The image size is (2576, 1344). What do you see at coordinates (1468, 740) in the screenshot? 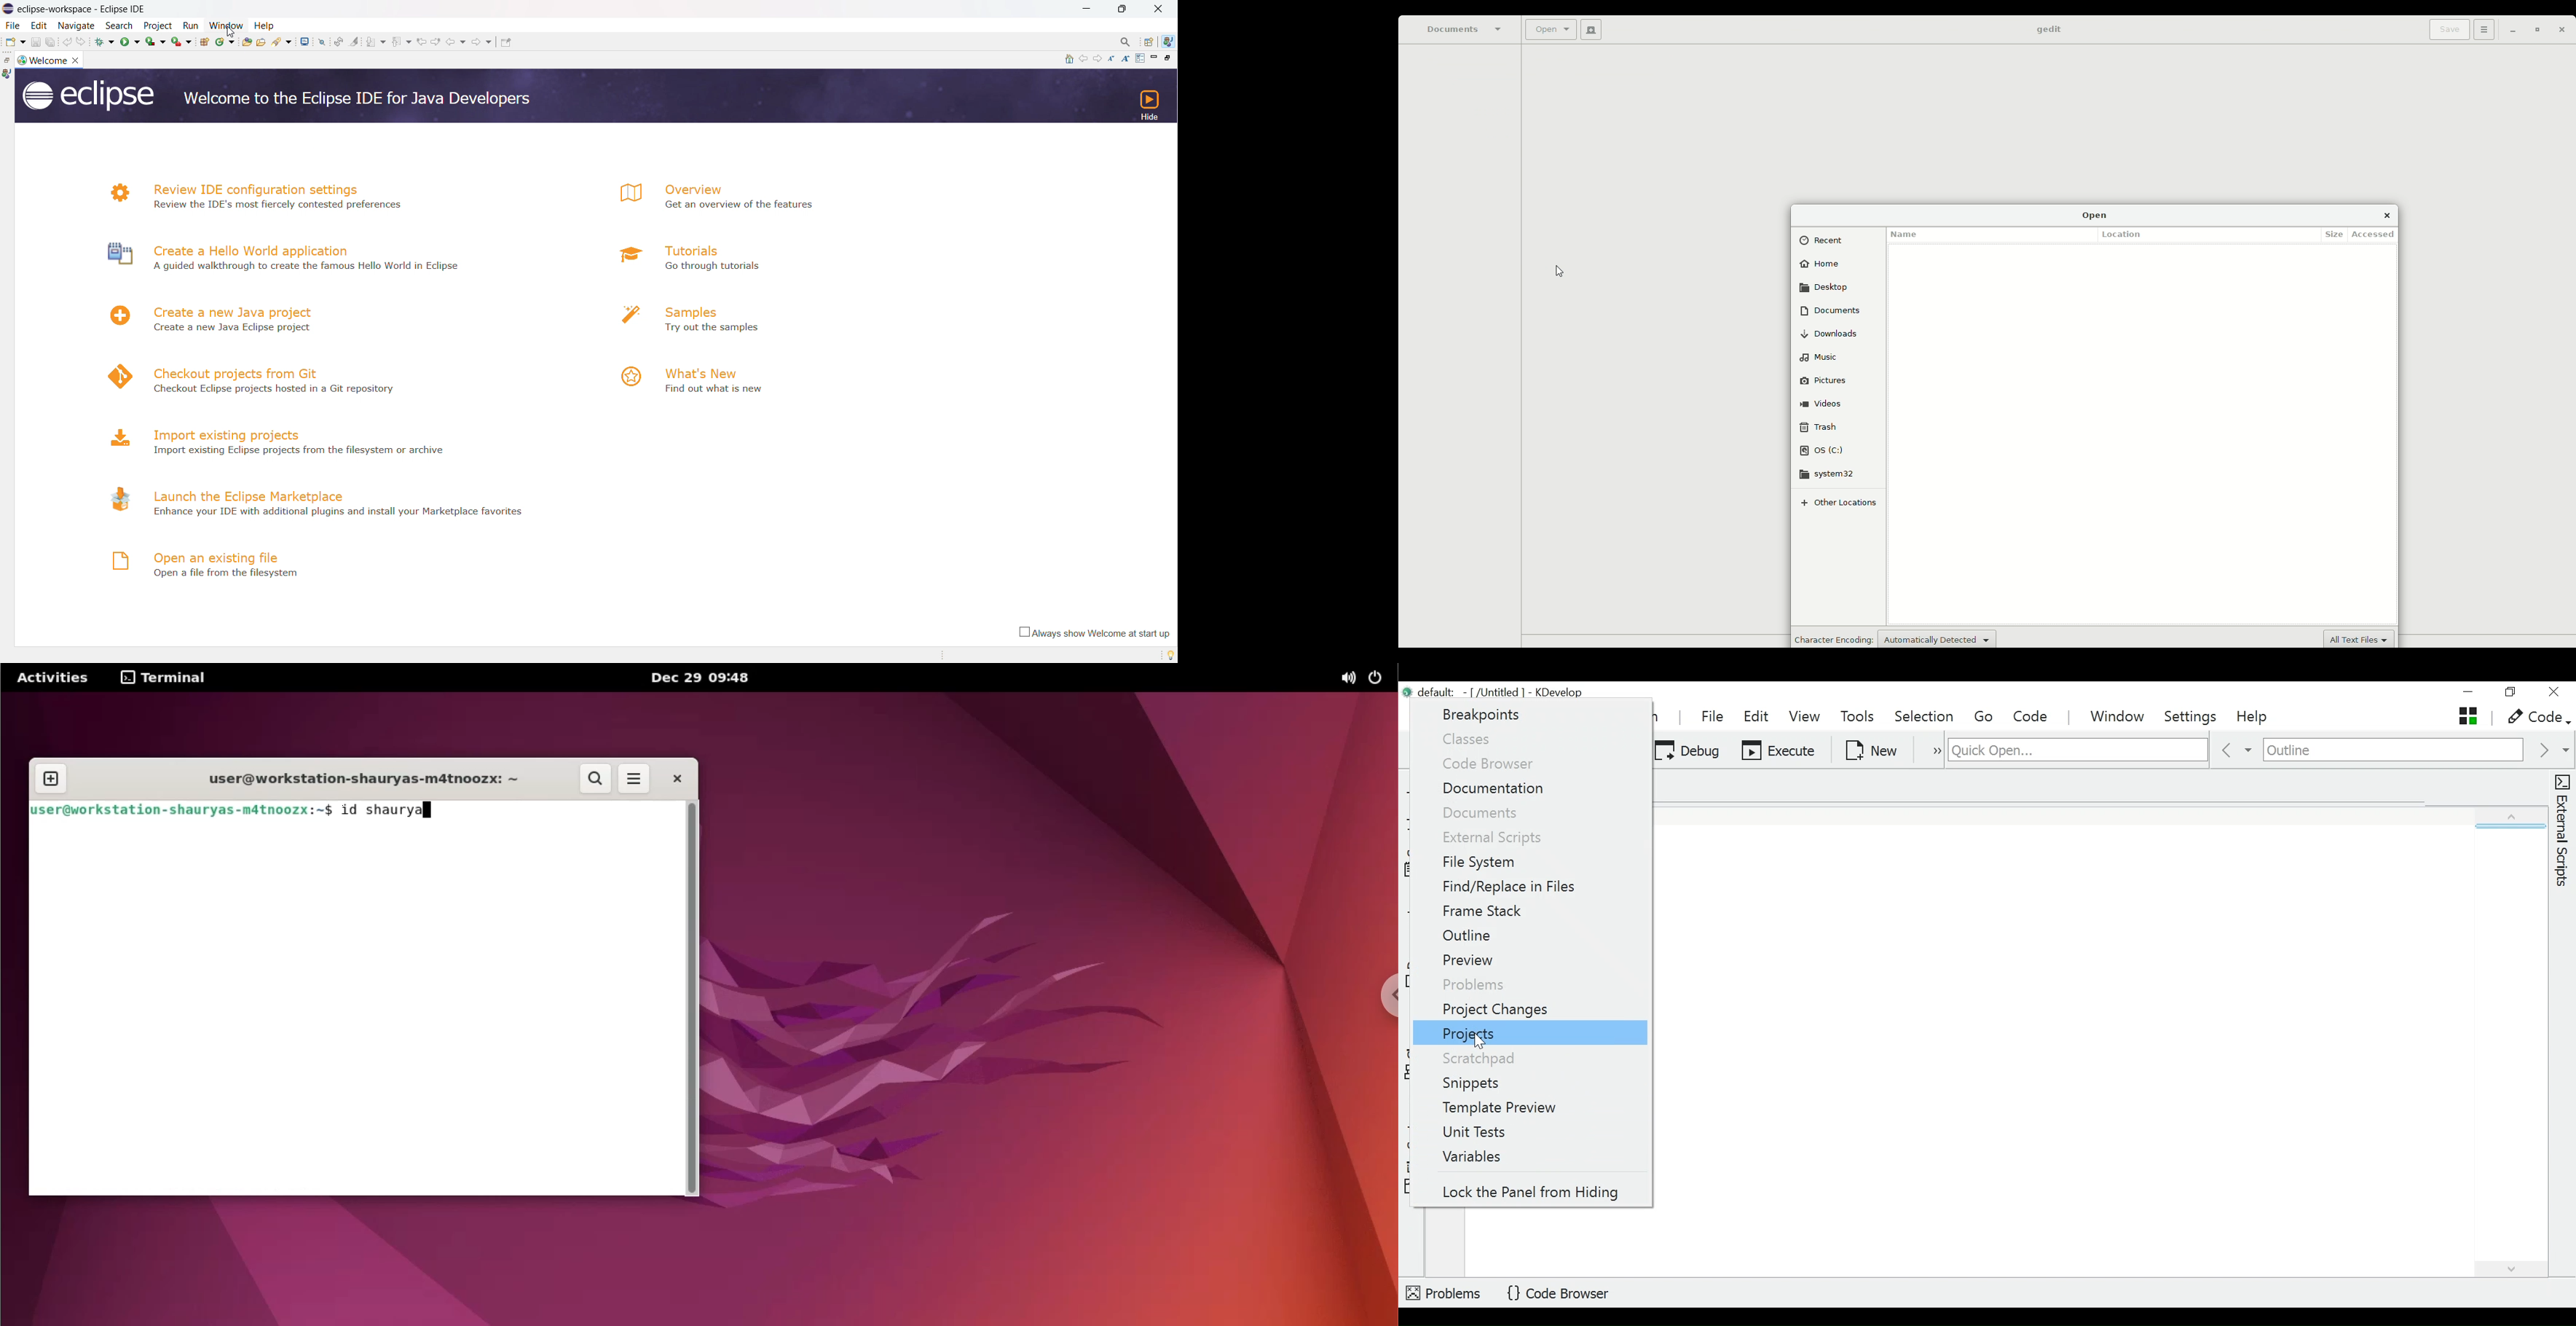
I see `Classes` at bounding box center [1468, 740].